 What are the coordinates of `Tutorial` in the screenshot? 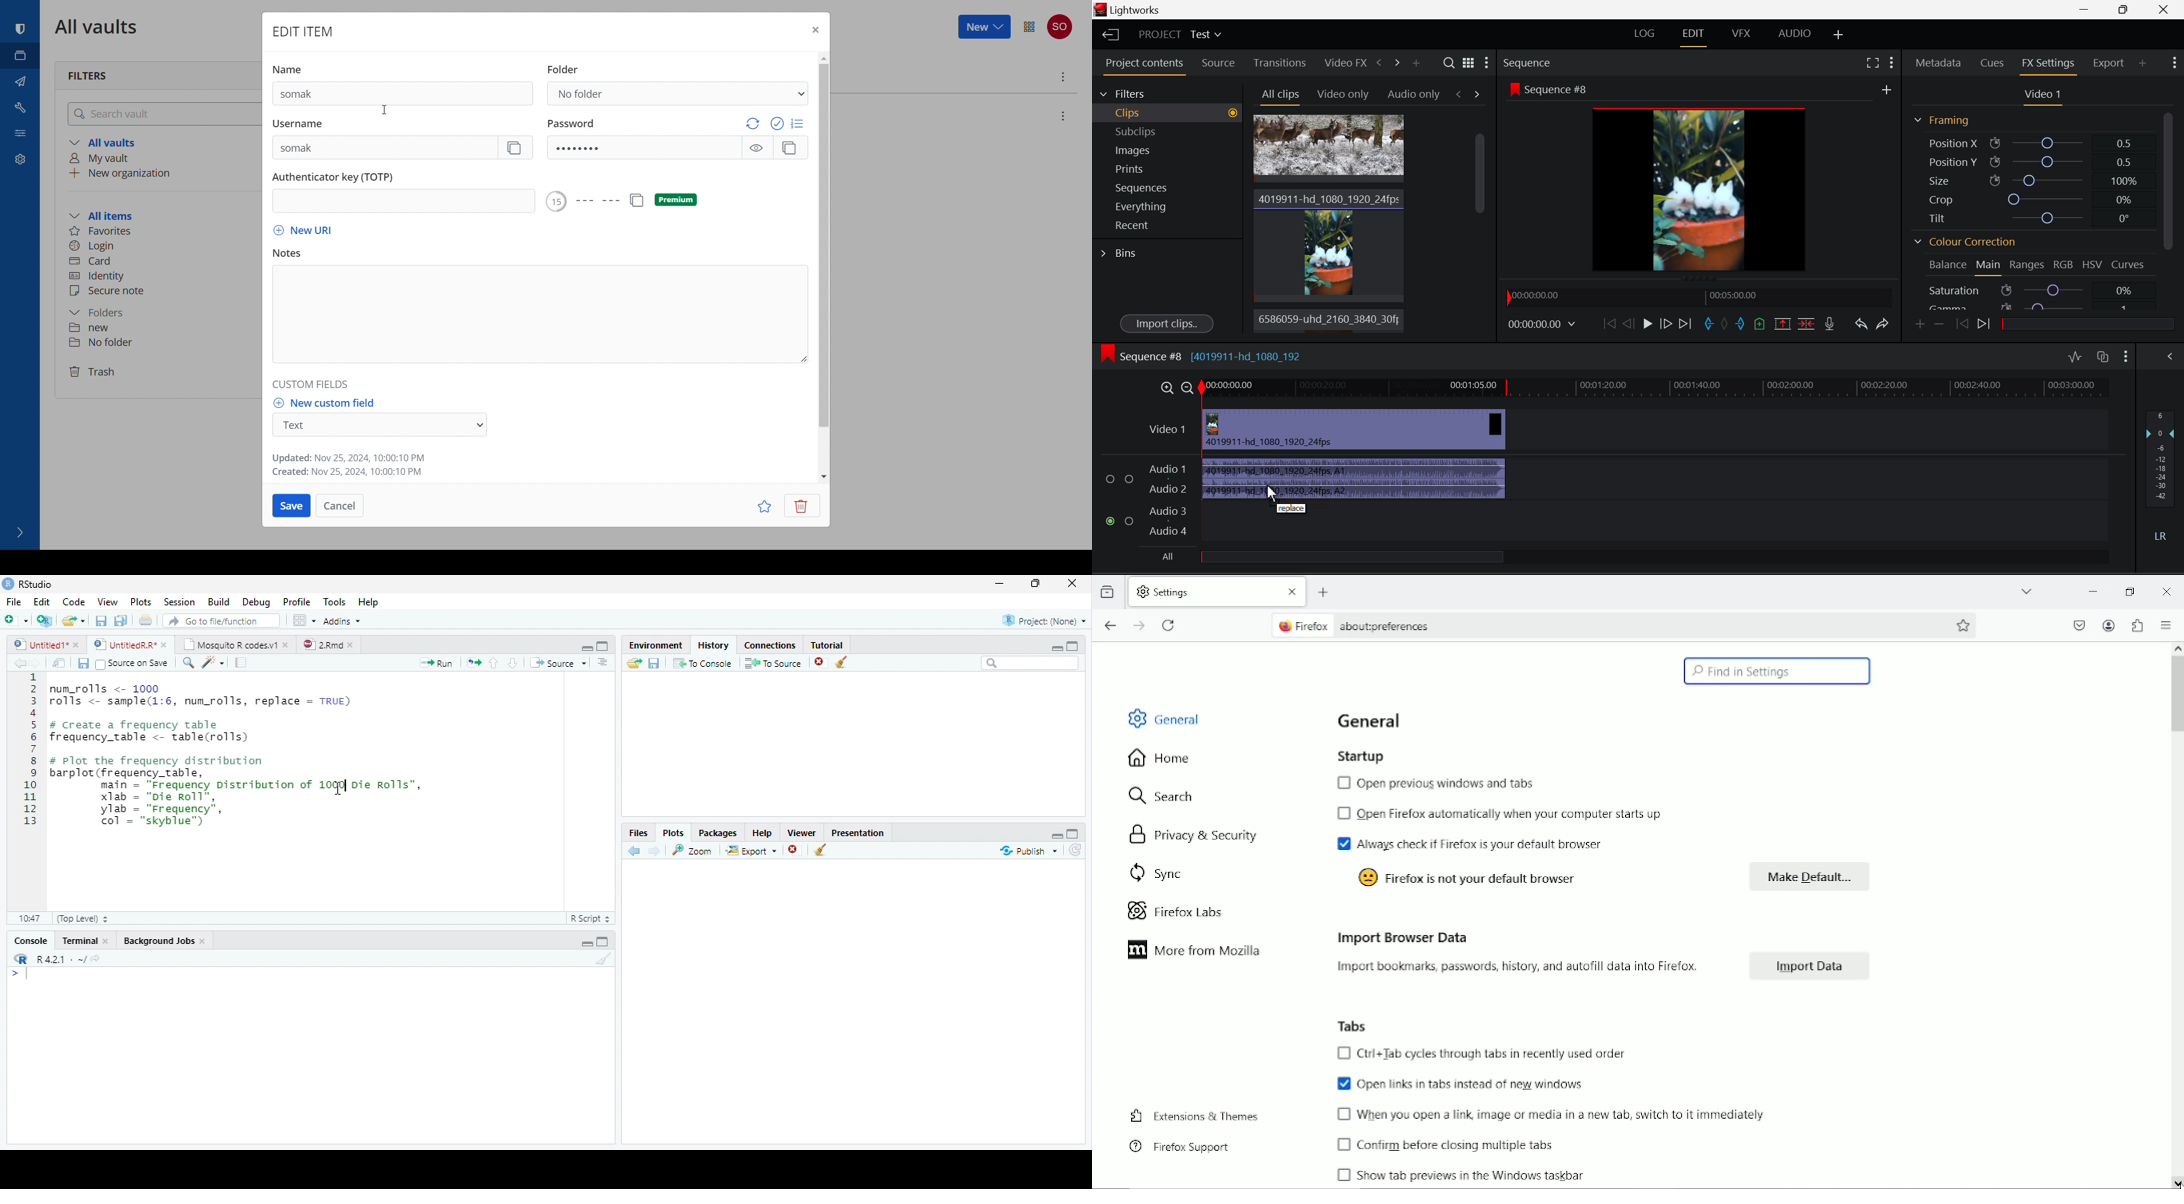 It's located at (827, 644).